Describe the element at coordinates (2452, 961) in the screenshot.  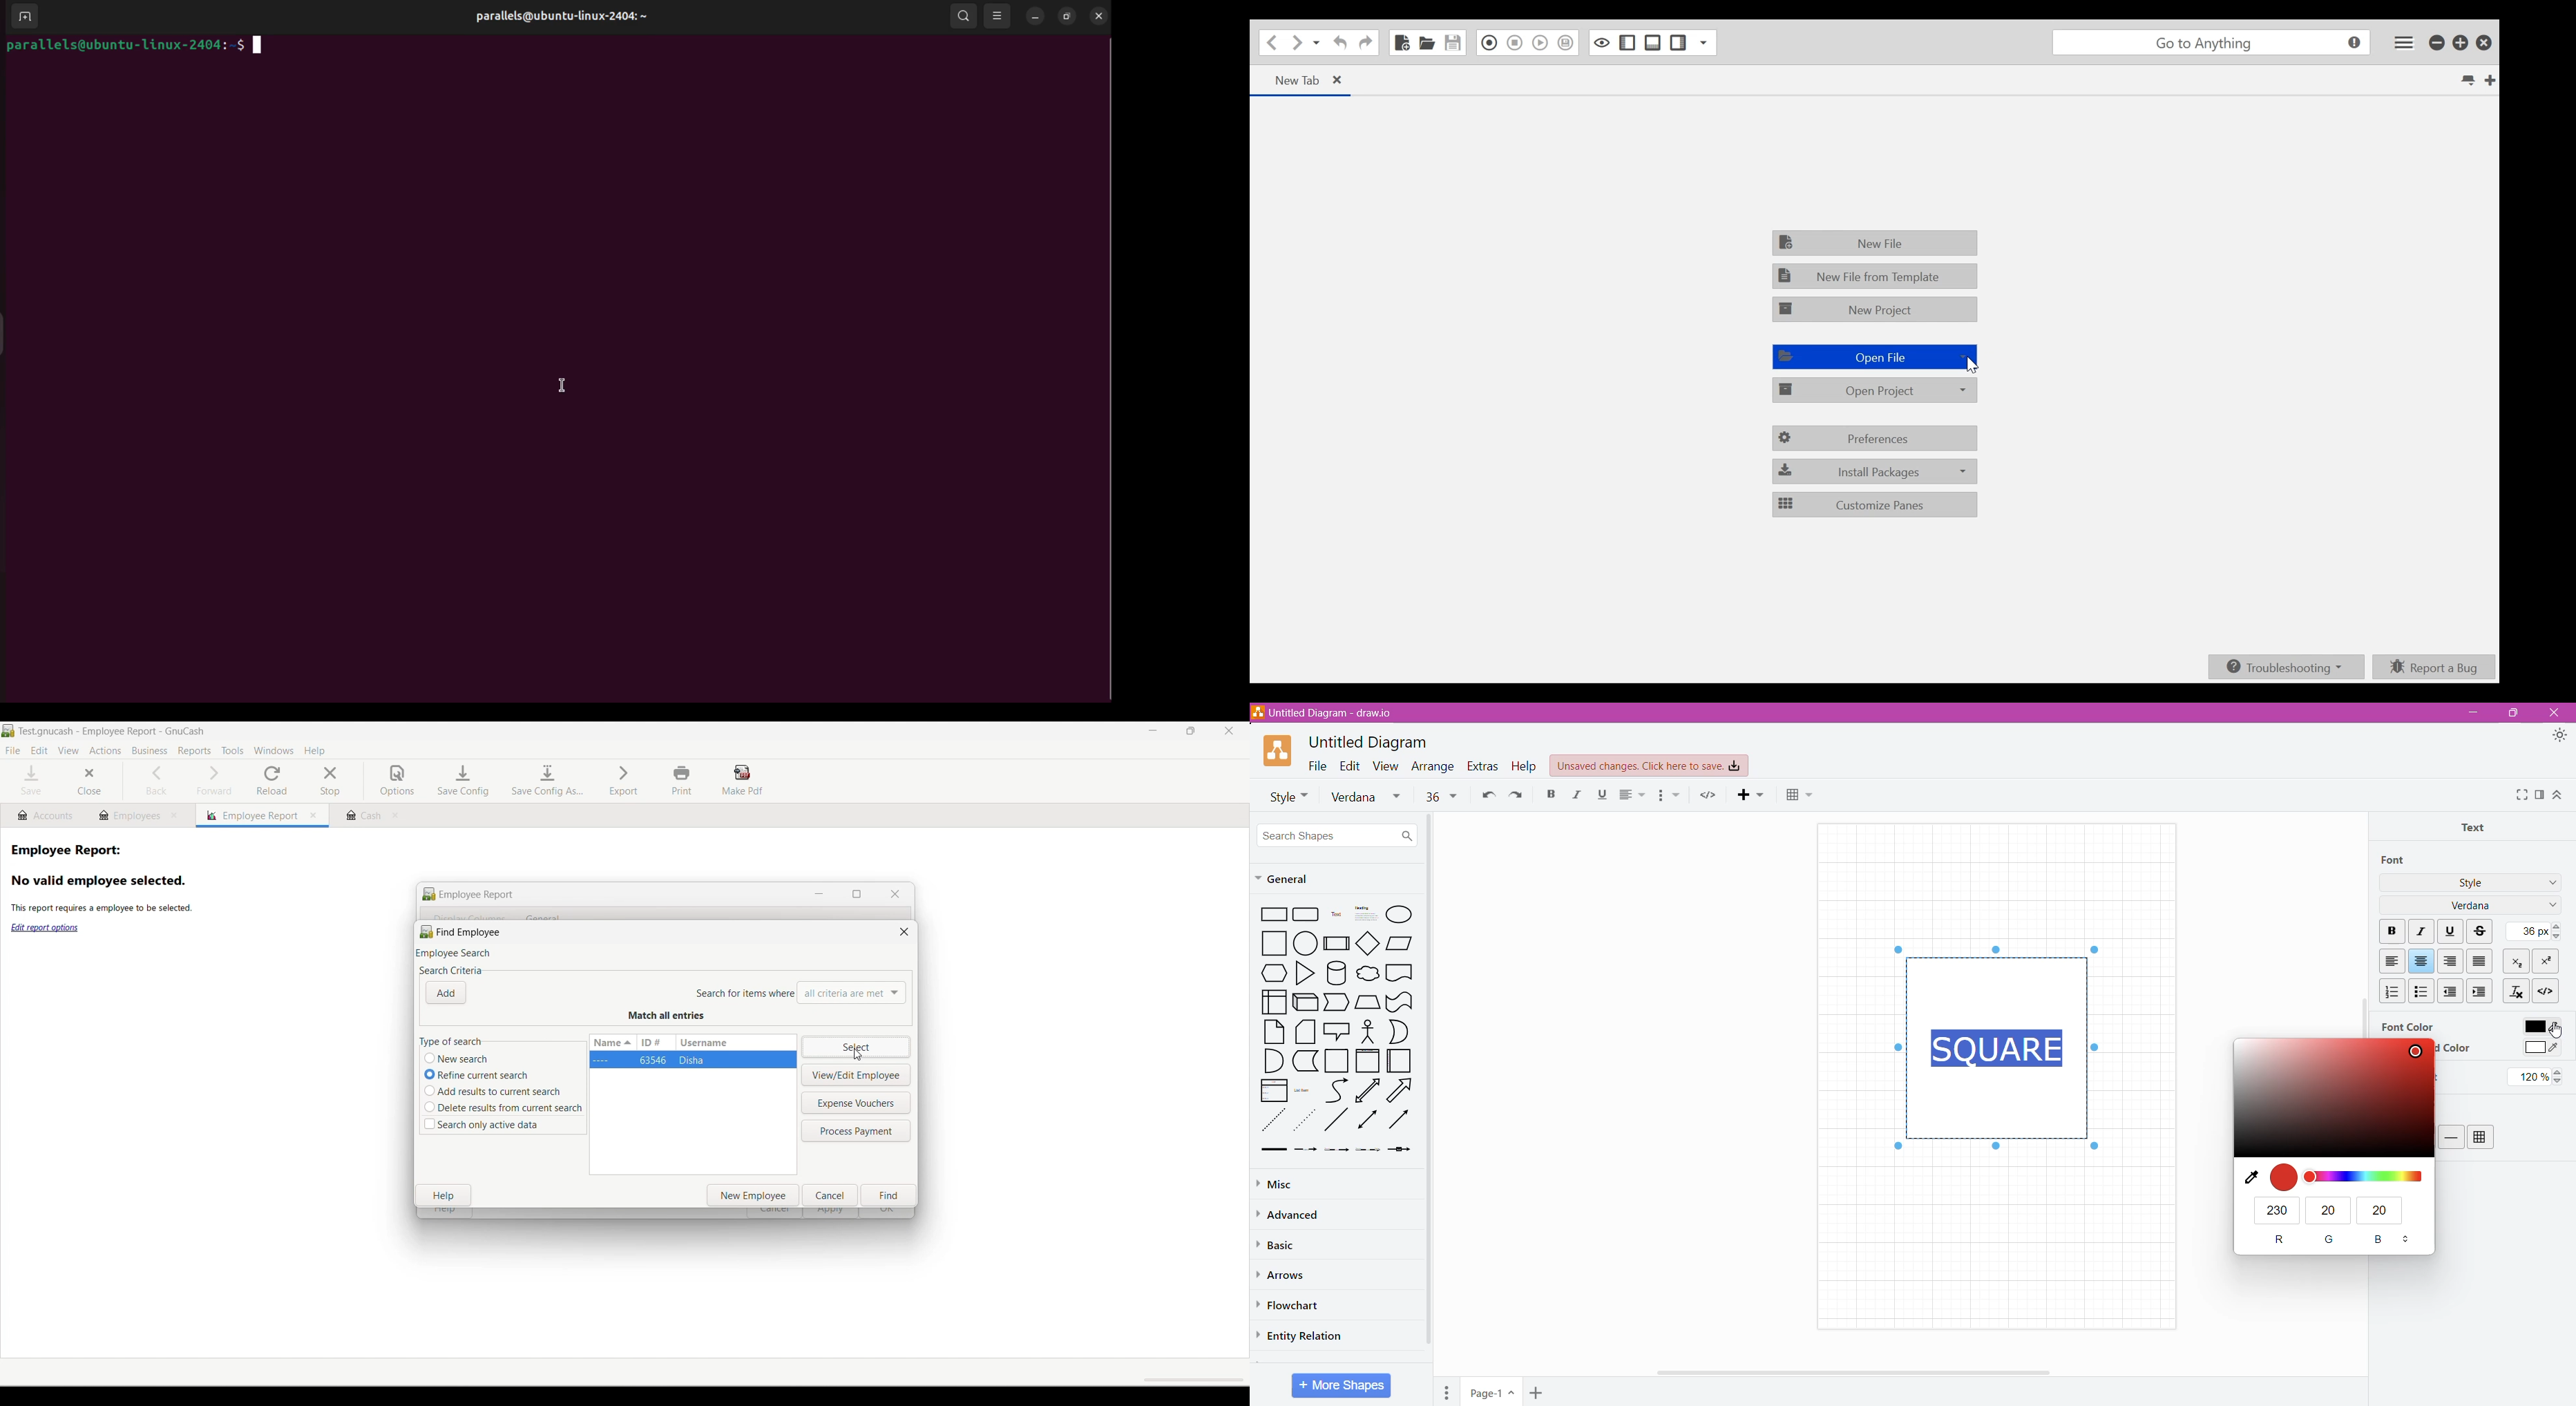
I see `Right` at that location.